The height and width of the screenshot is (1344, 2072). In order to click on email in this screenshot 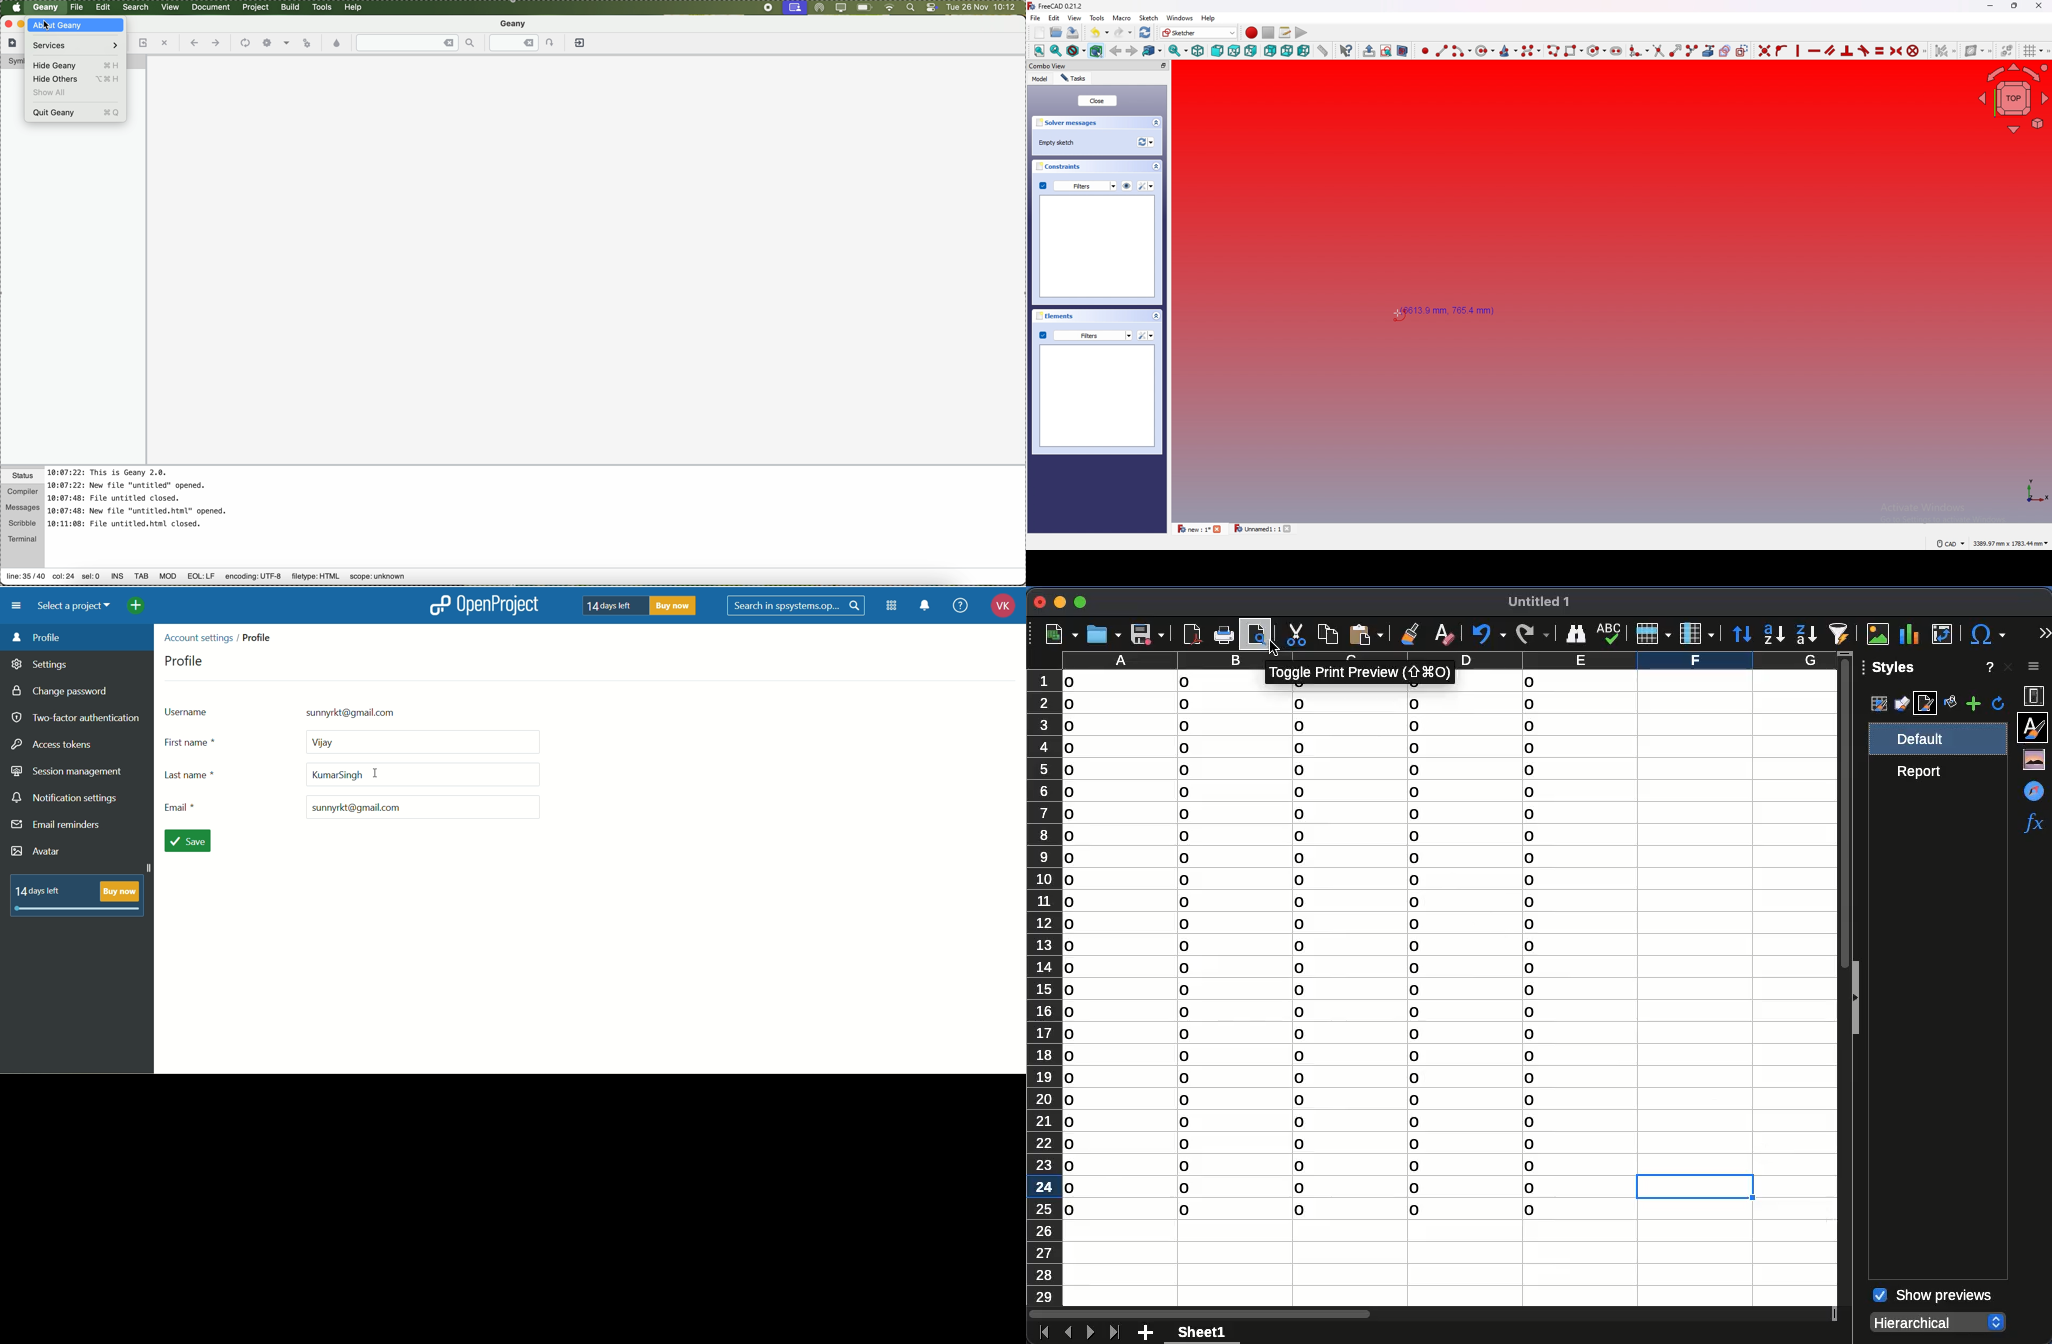, I will do `click(349, 807)`.